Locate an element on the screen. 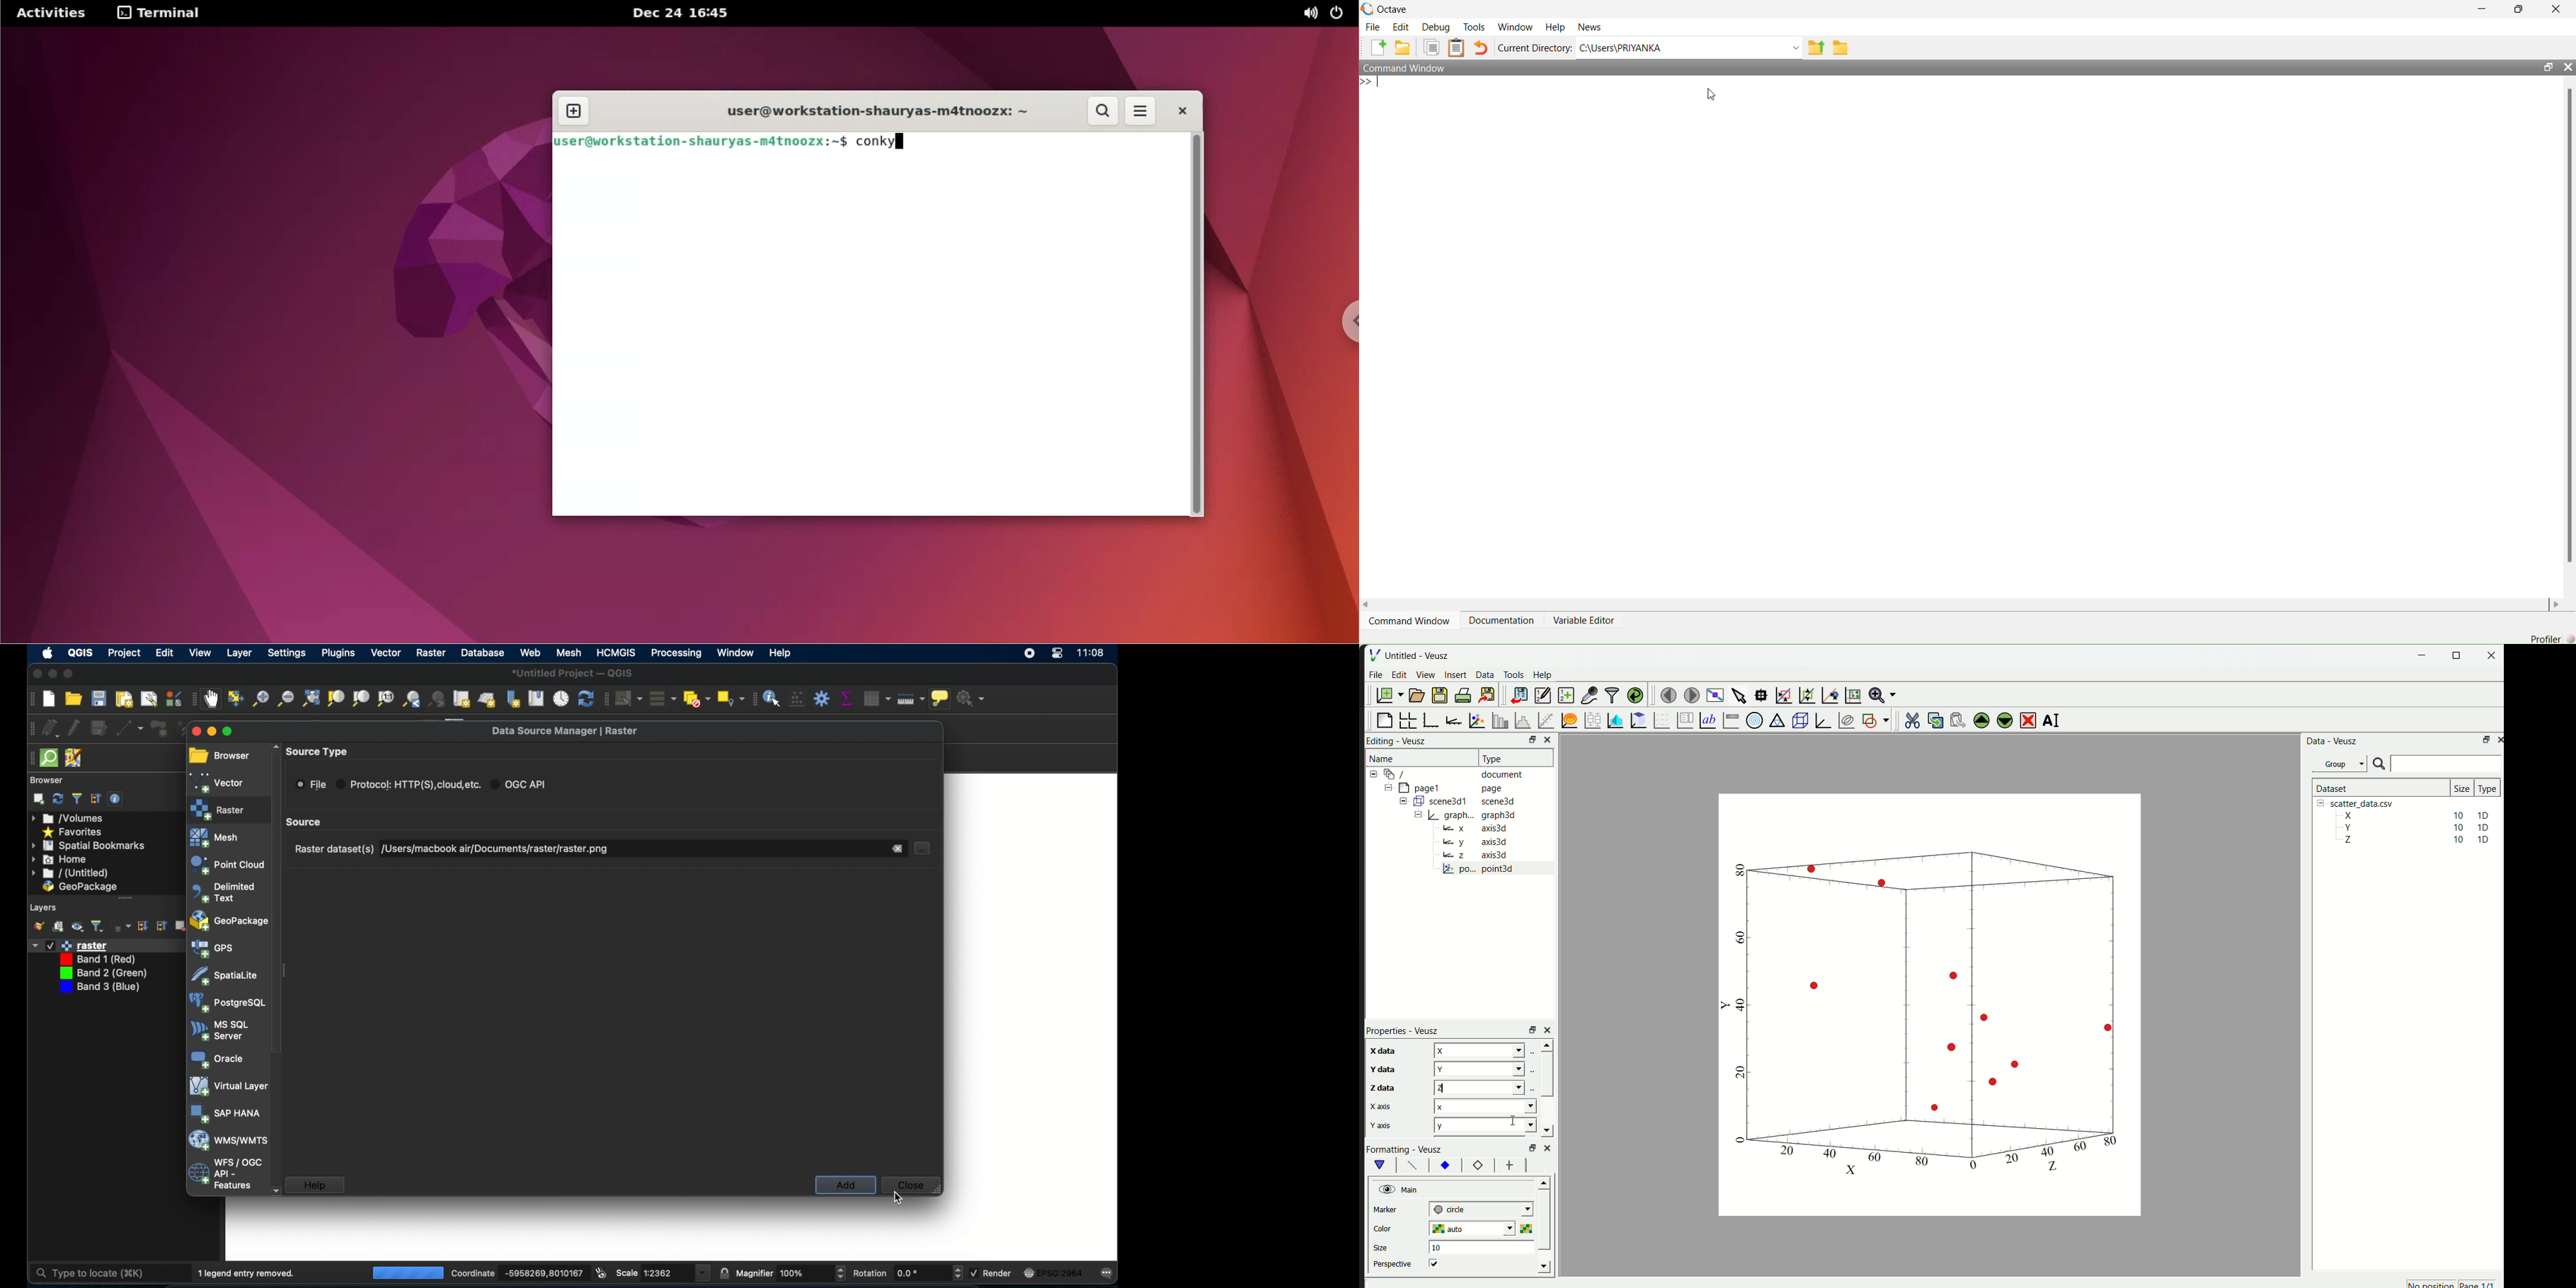 This screenshot has width=2576, height=1288. help is located at coordinates (317, 1185).